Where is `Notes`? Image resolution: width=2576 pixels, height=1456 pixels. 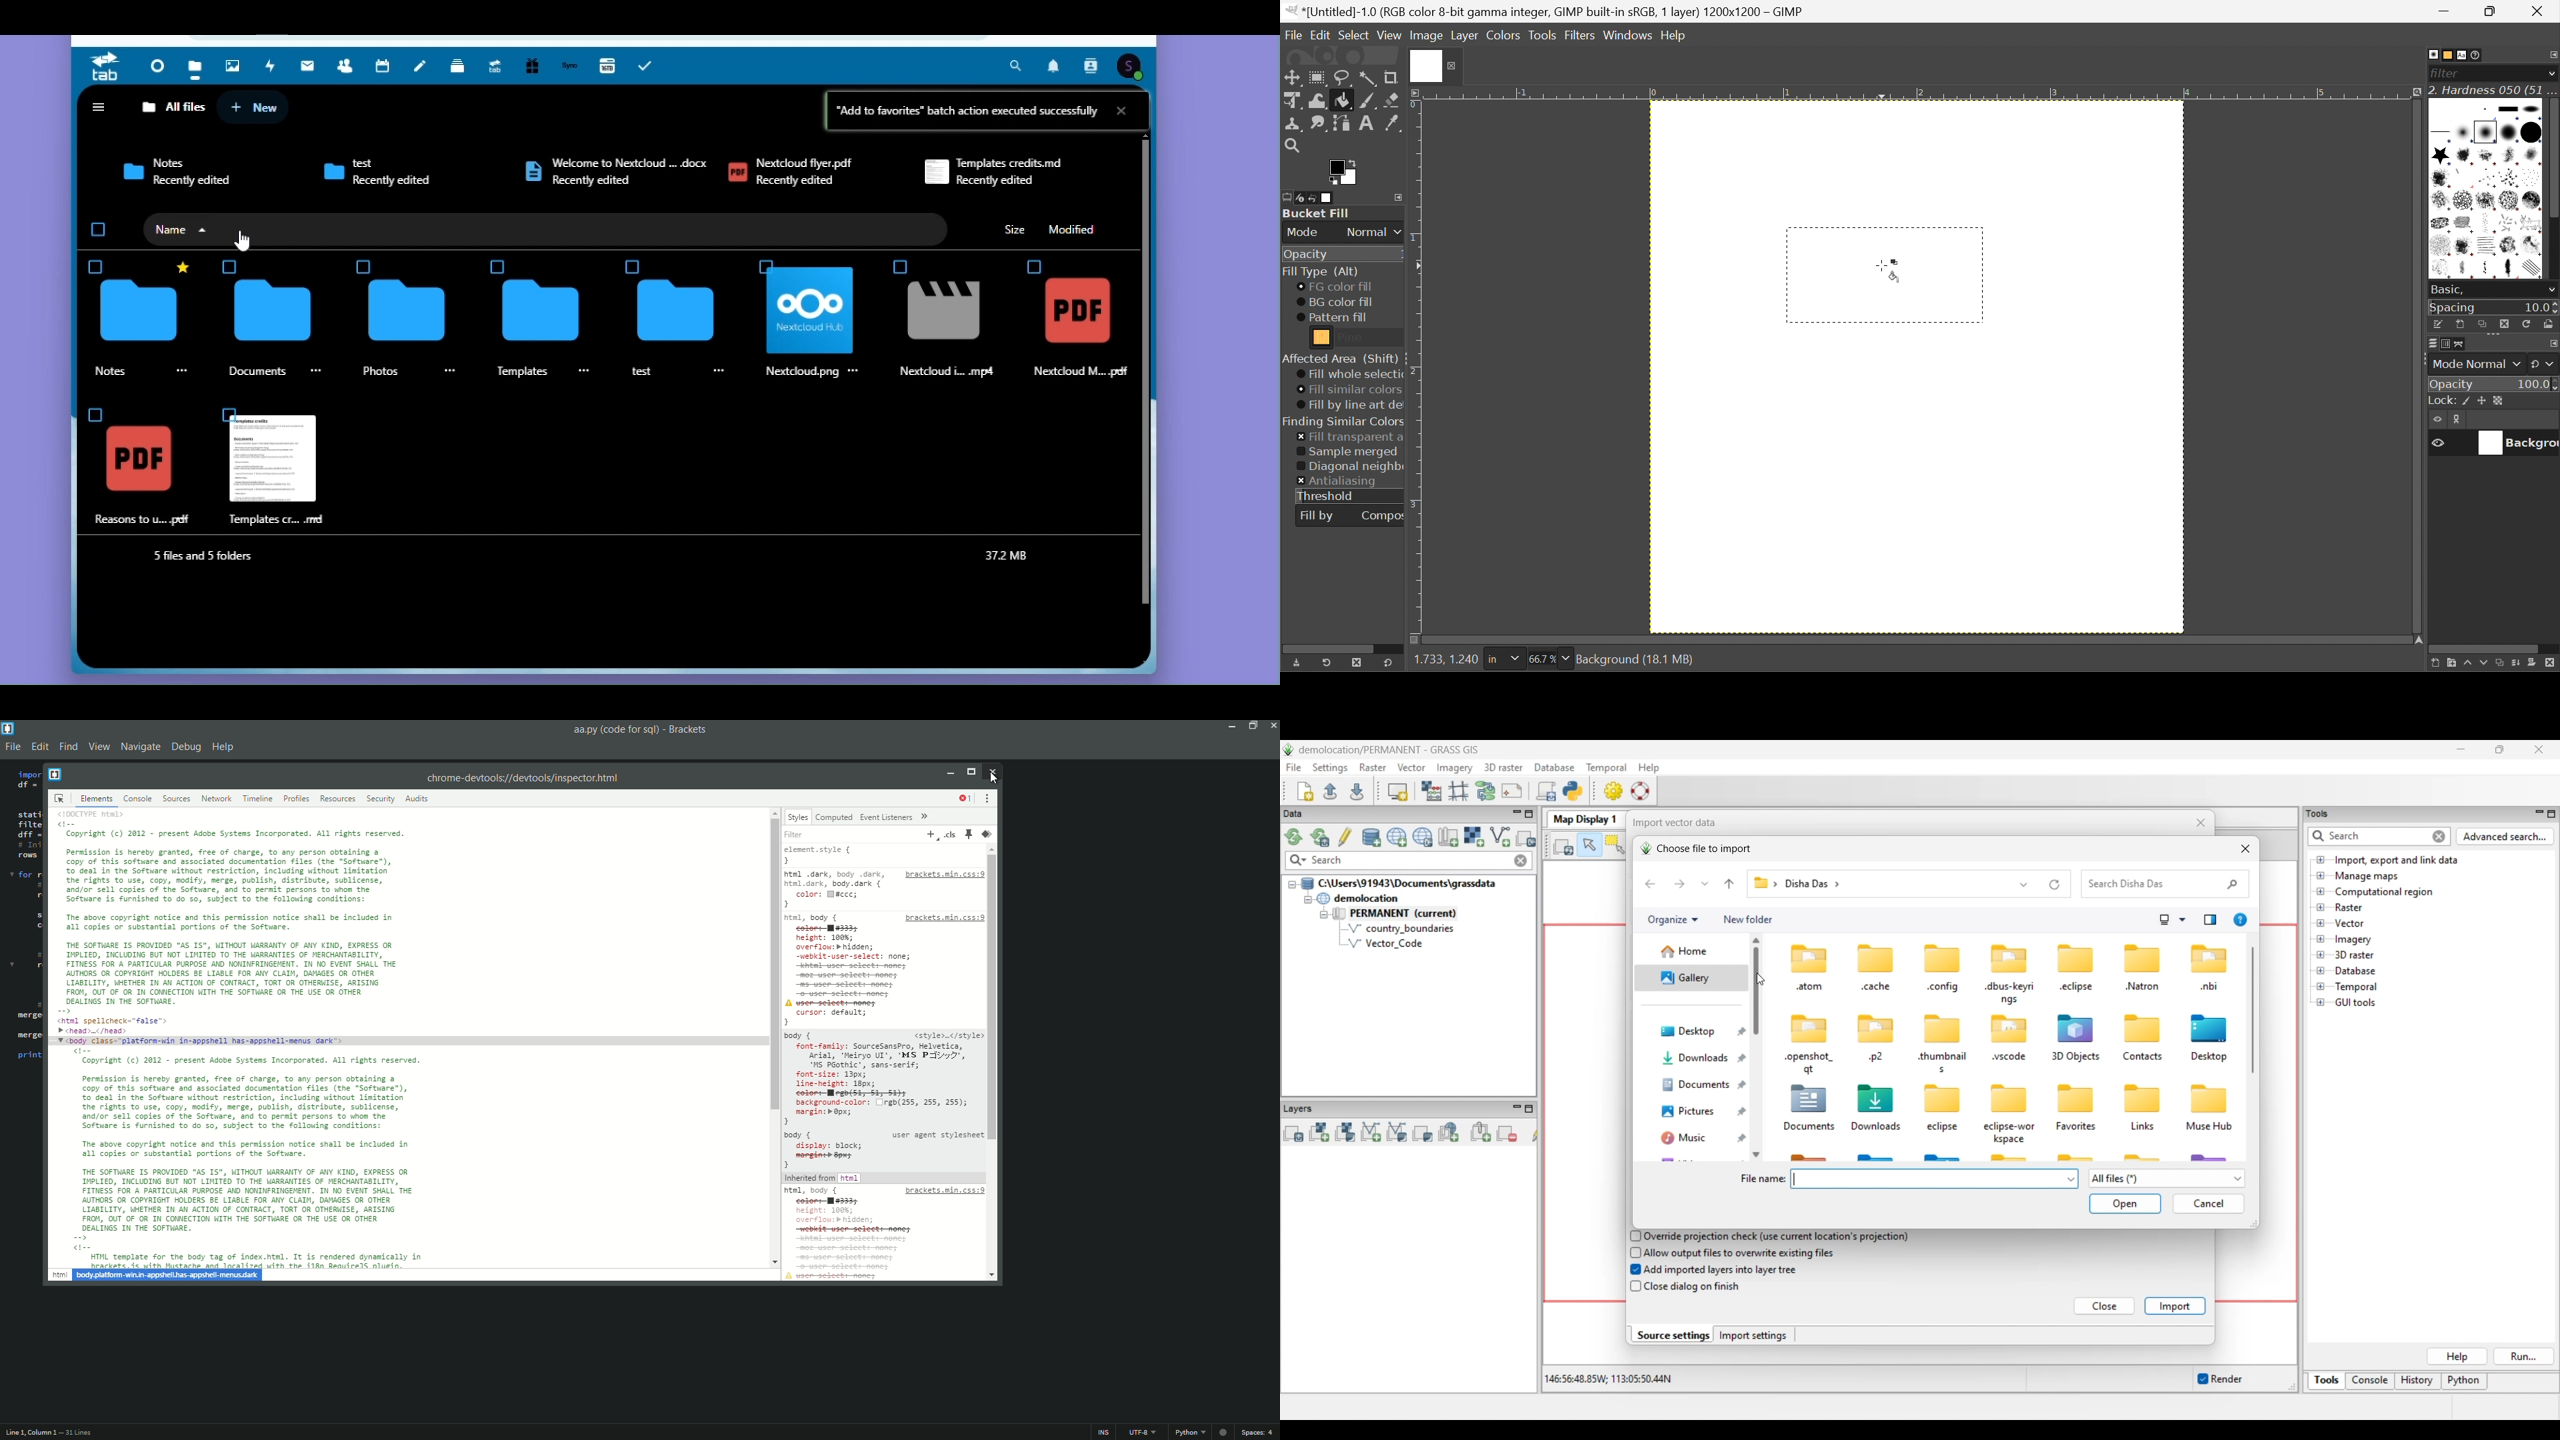
Notes is located at coordinates (127, 372).